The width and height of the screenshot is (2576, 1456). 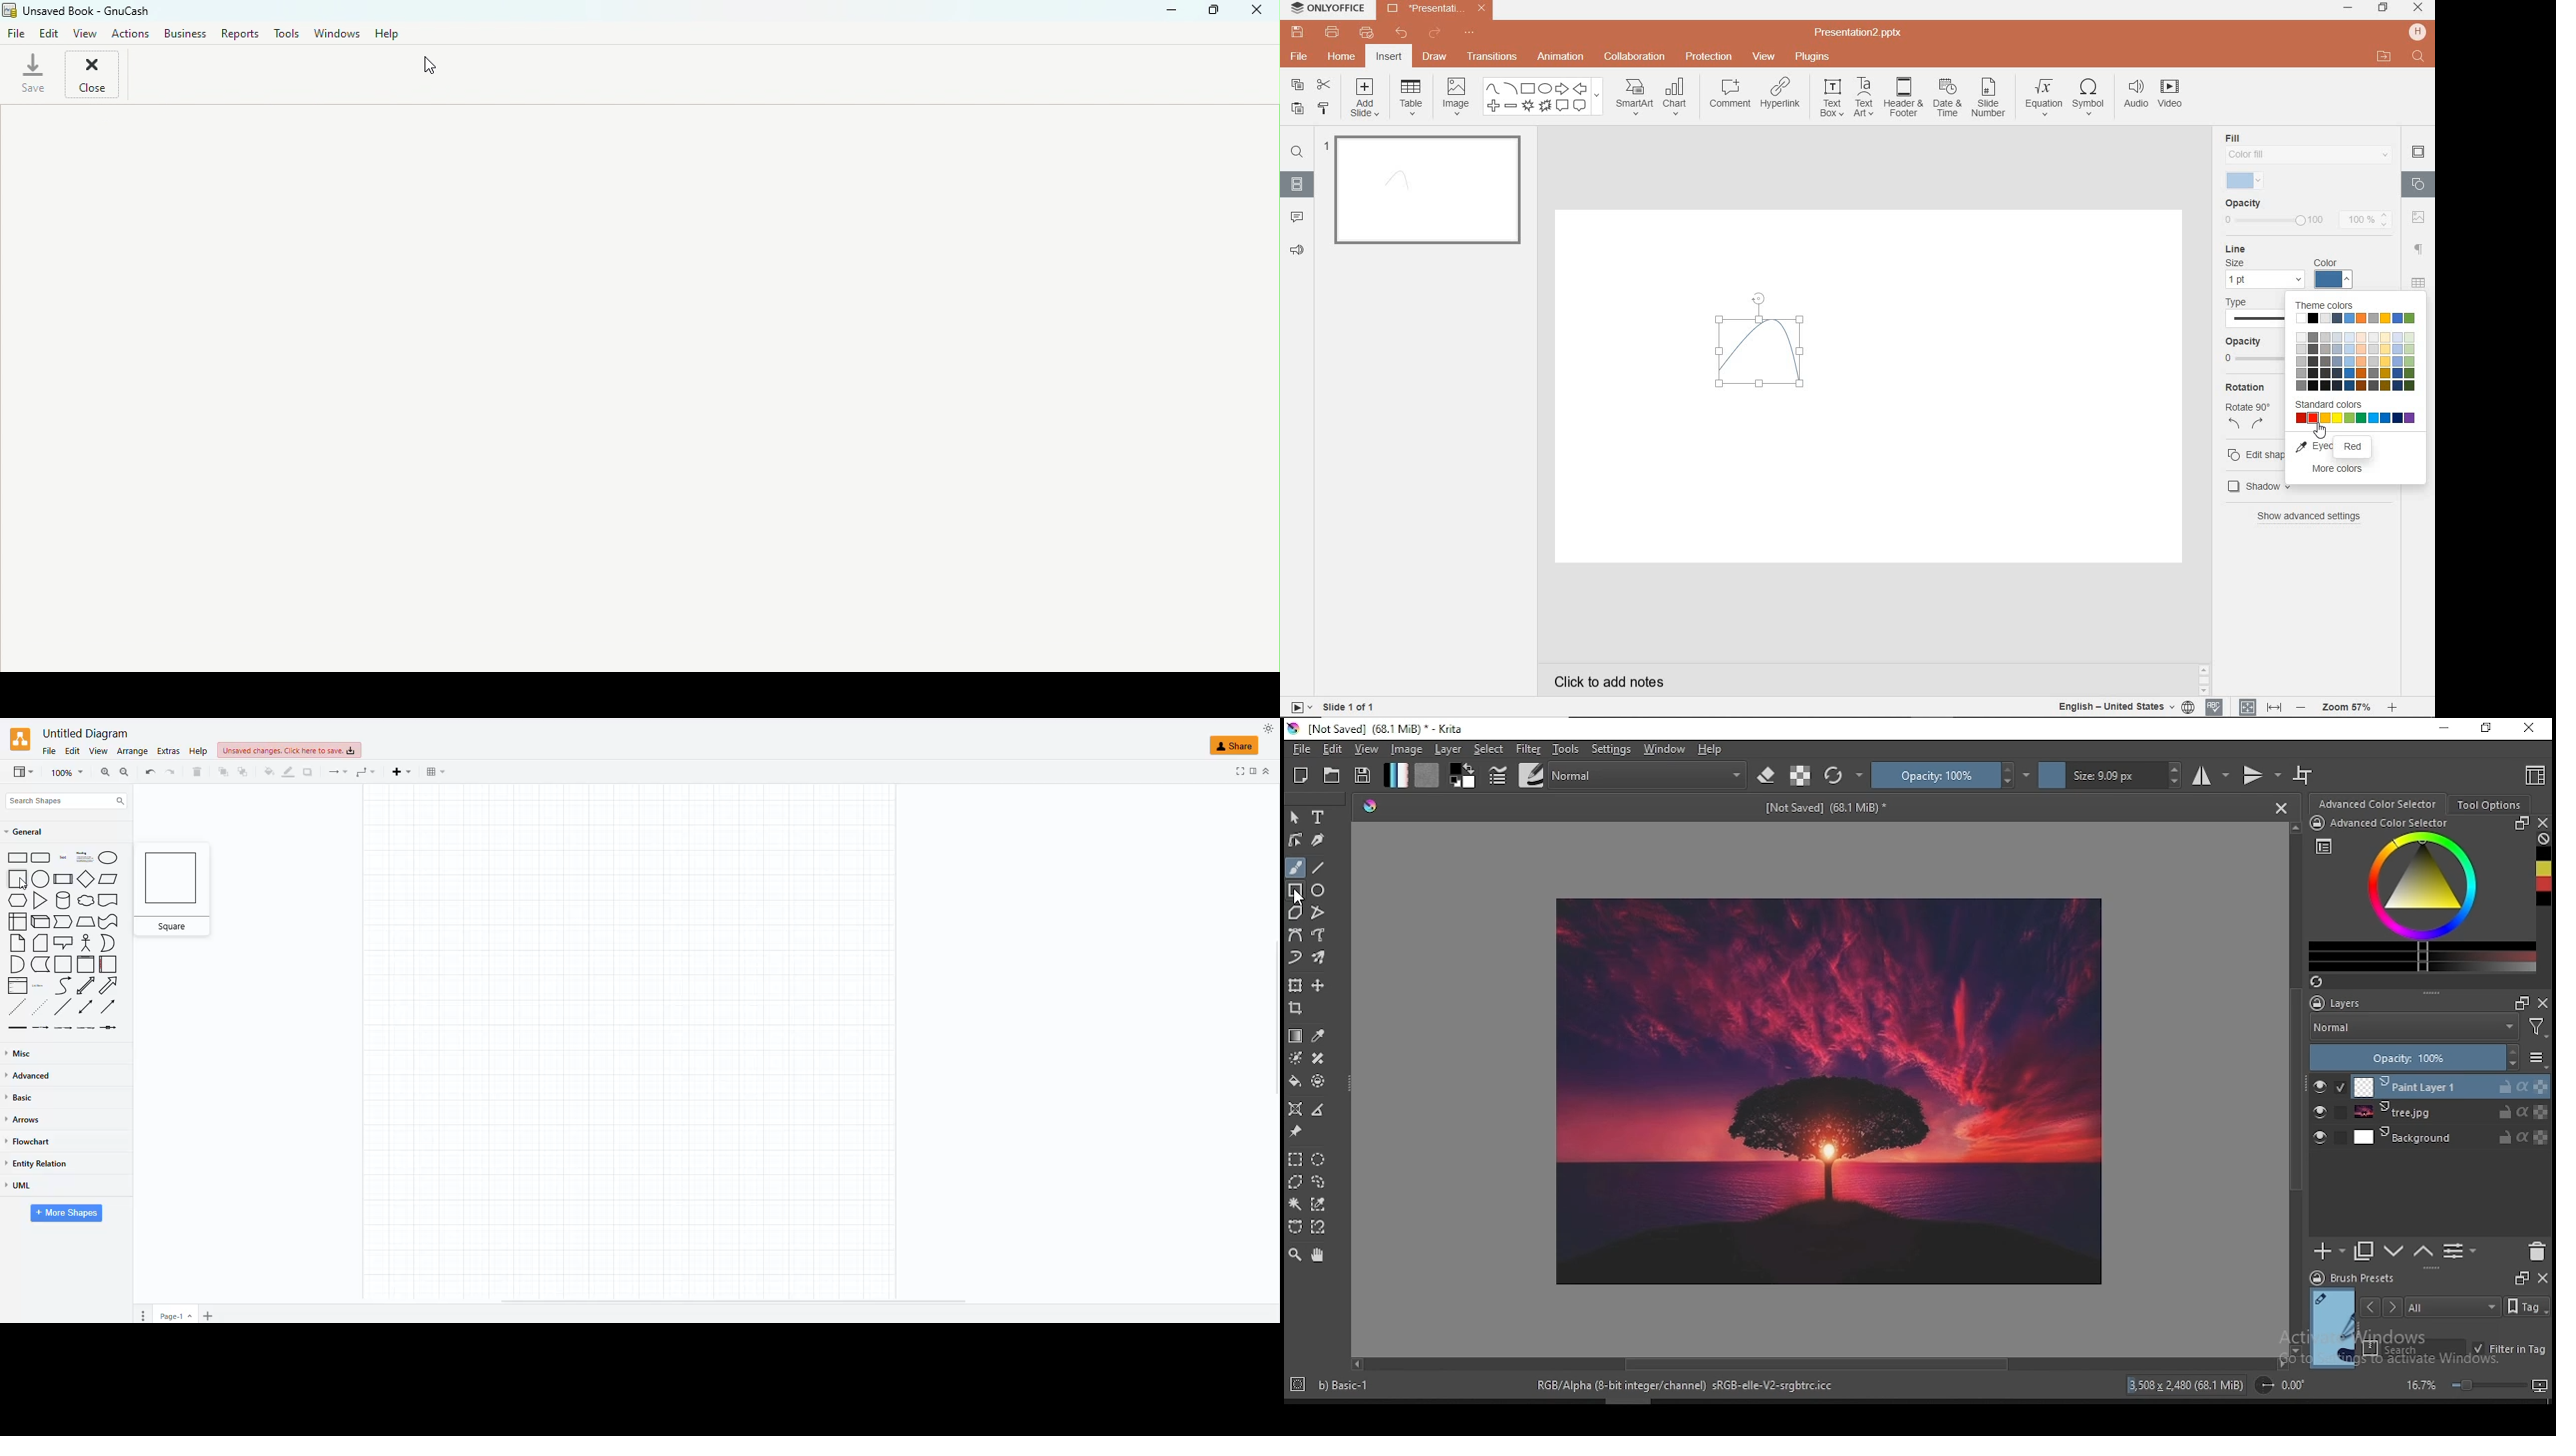 I want to click on TEXTART, so click(x=1864, y=98).